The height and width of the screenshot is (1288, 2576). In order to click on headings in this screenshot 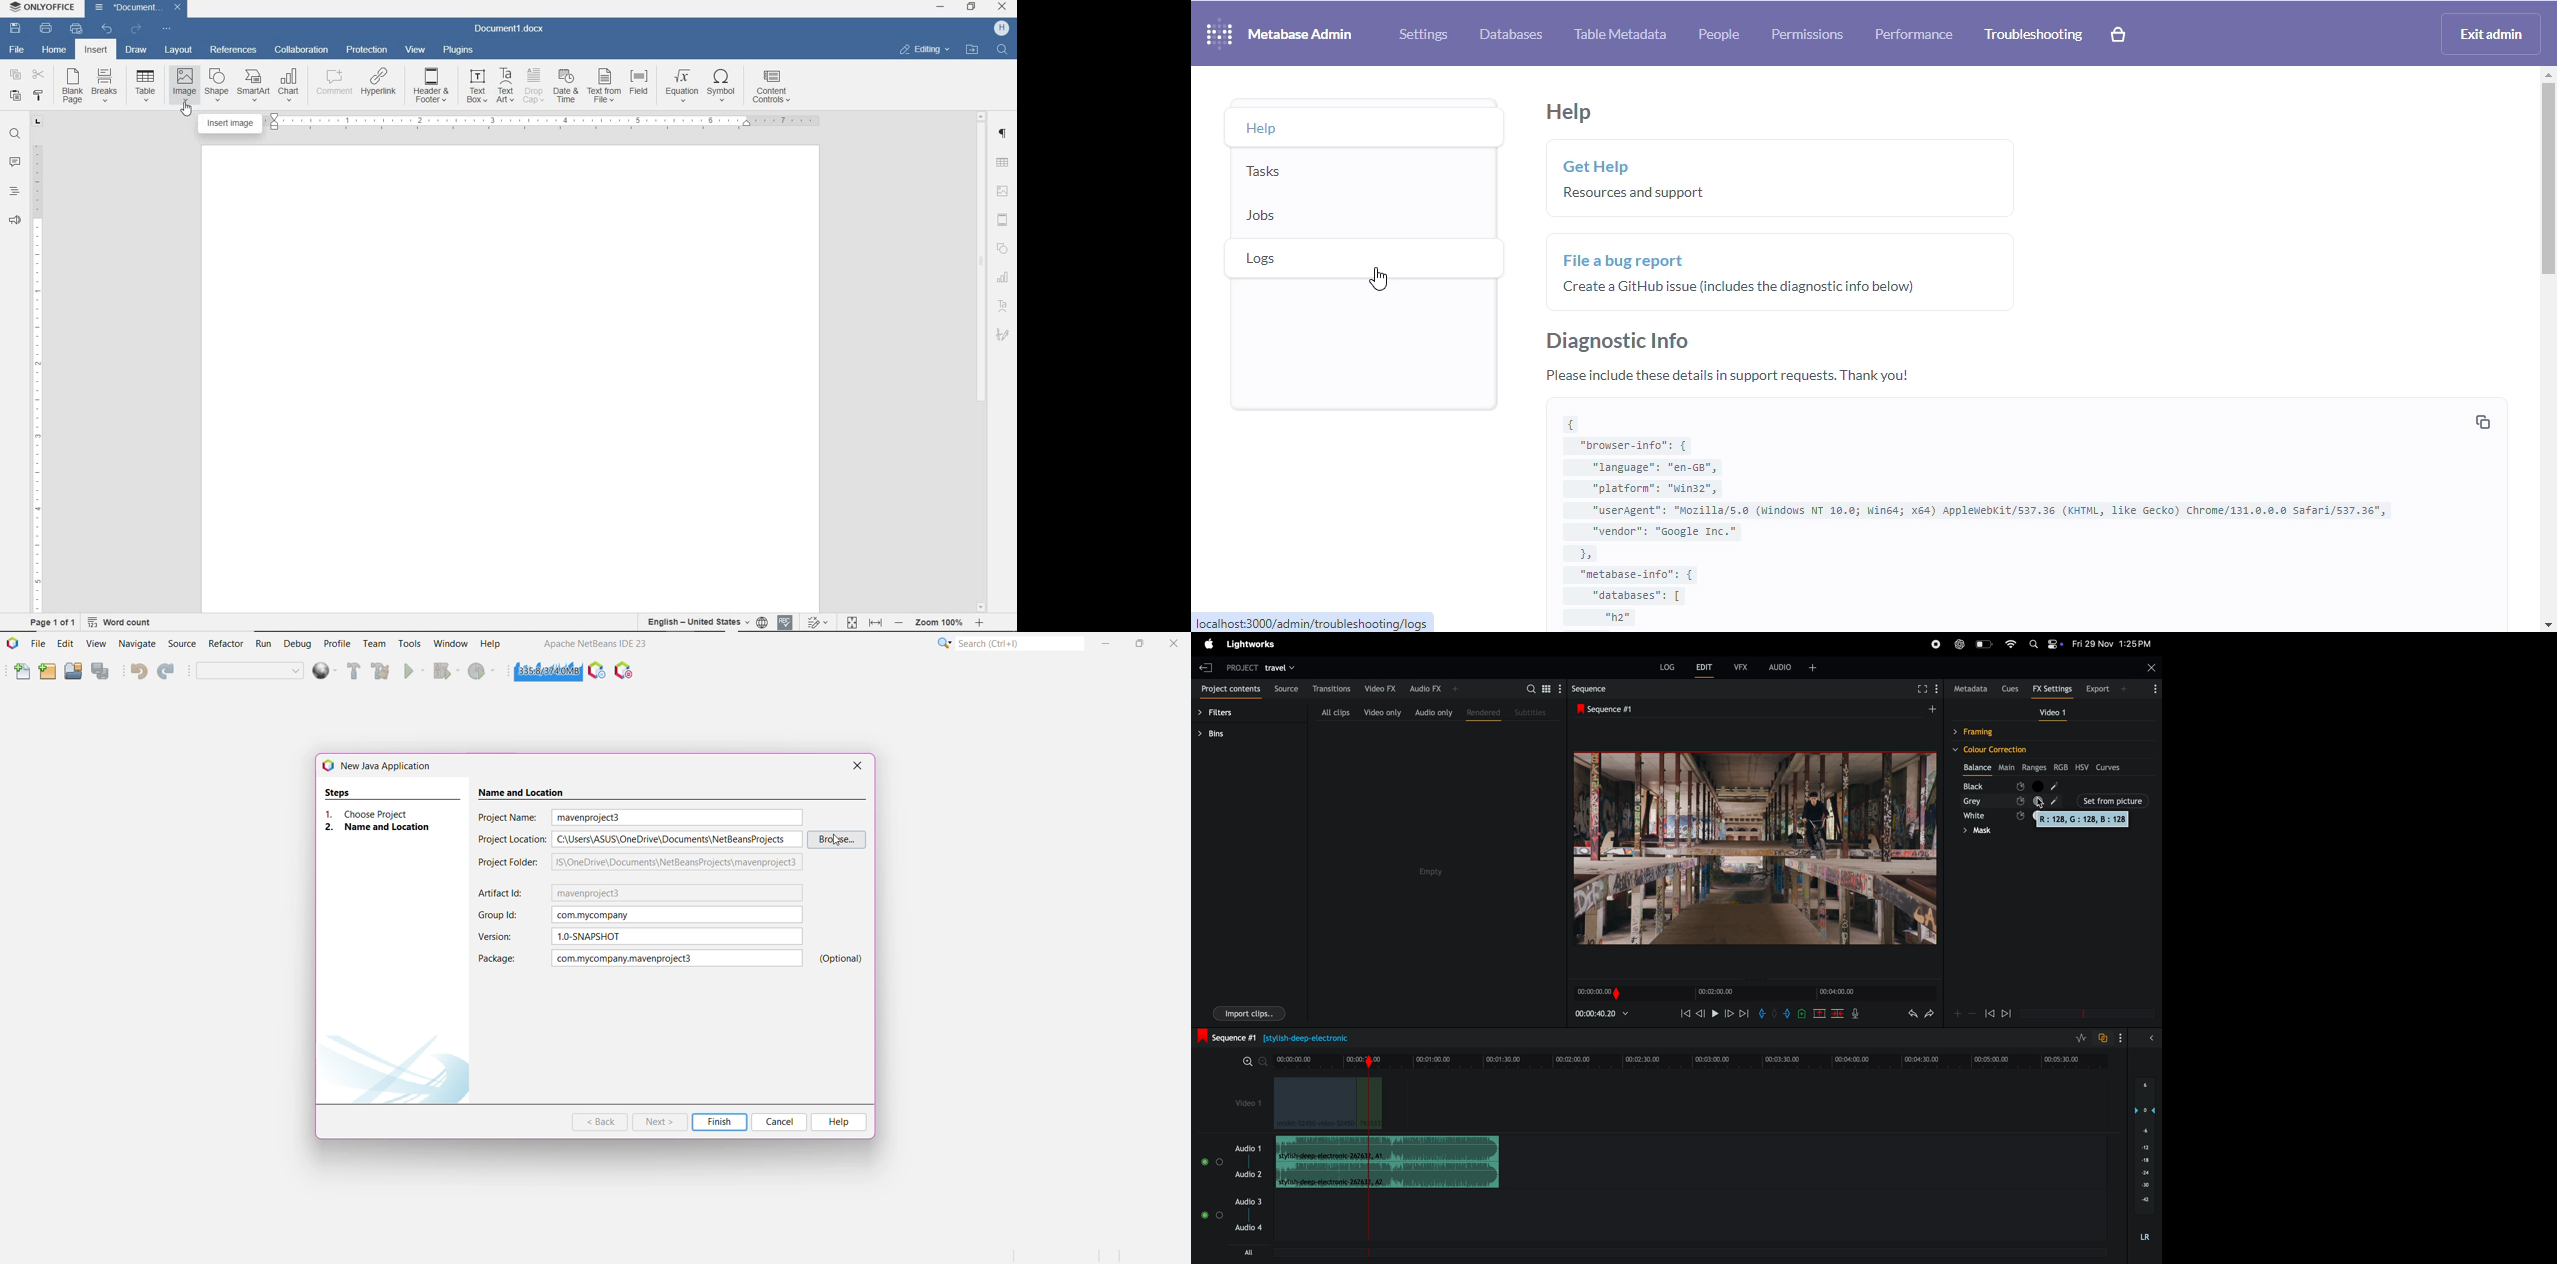, I will do `click(13, 191)`.